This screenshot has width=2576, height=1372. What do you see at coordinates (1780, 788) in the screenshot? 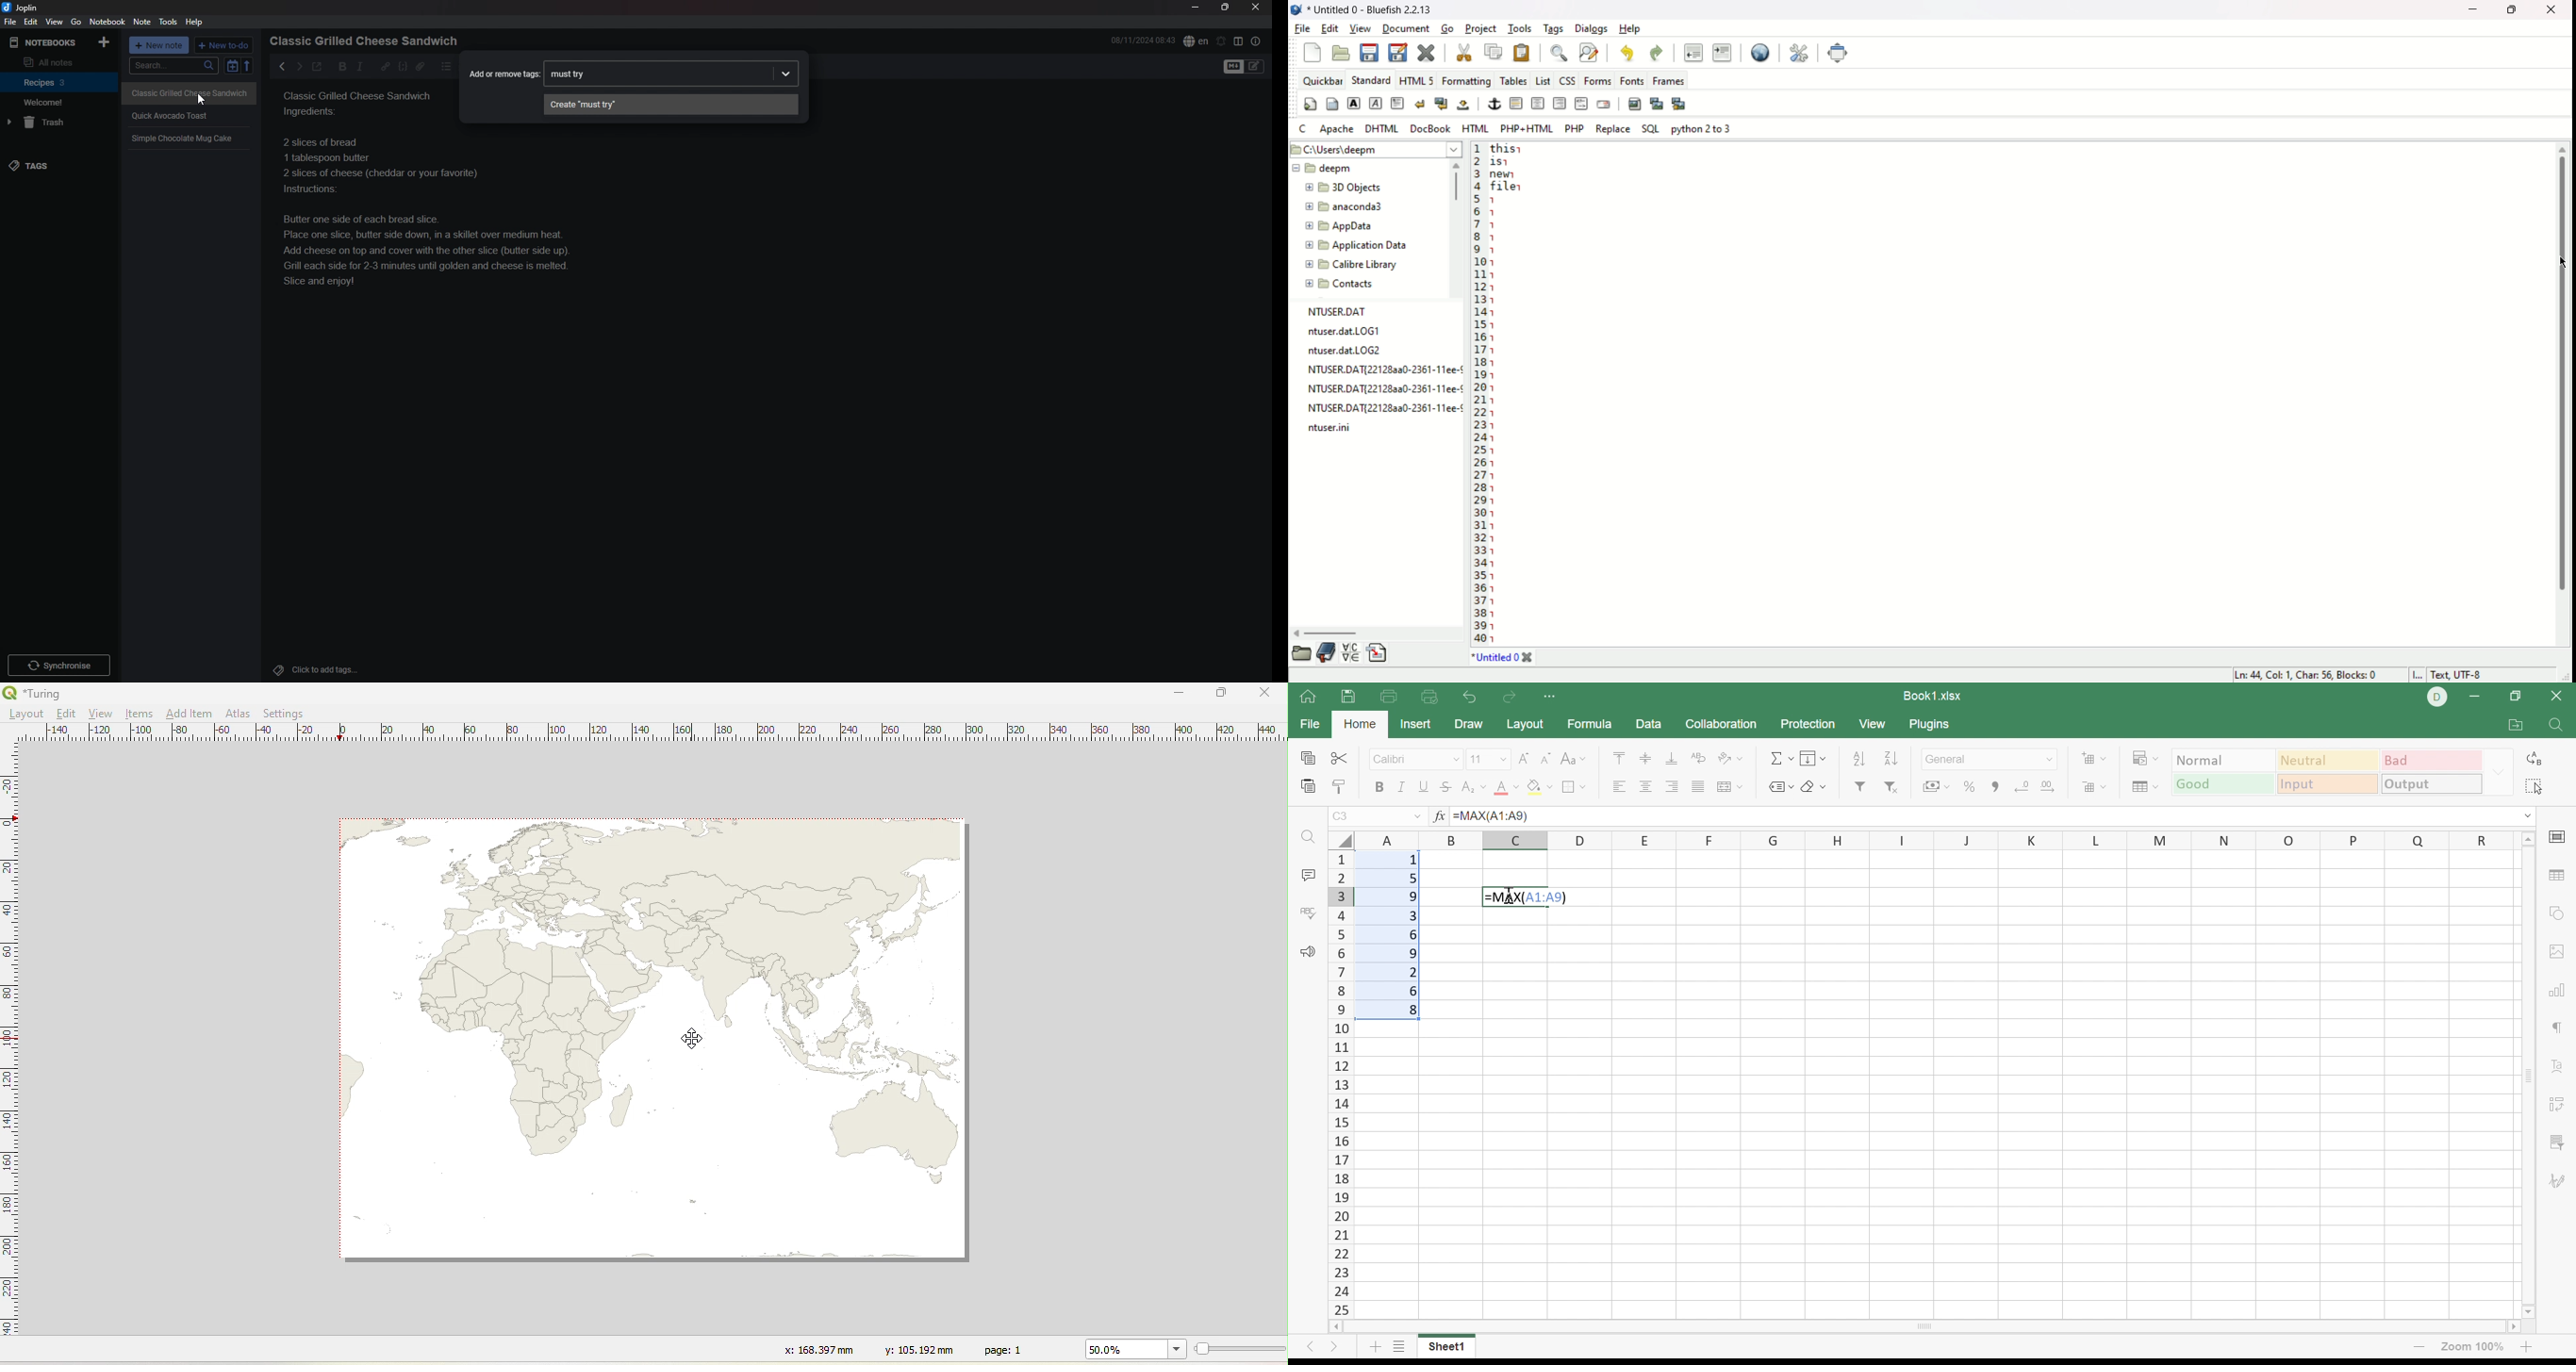
I see `Named ranges` at bounding box center [1780, 788].